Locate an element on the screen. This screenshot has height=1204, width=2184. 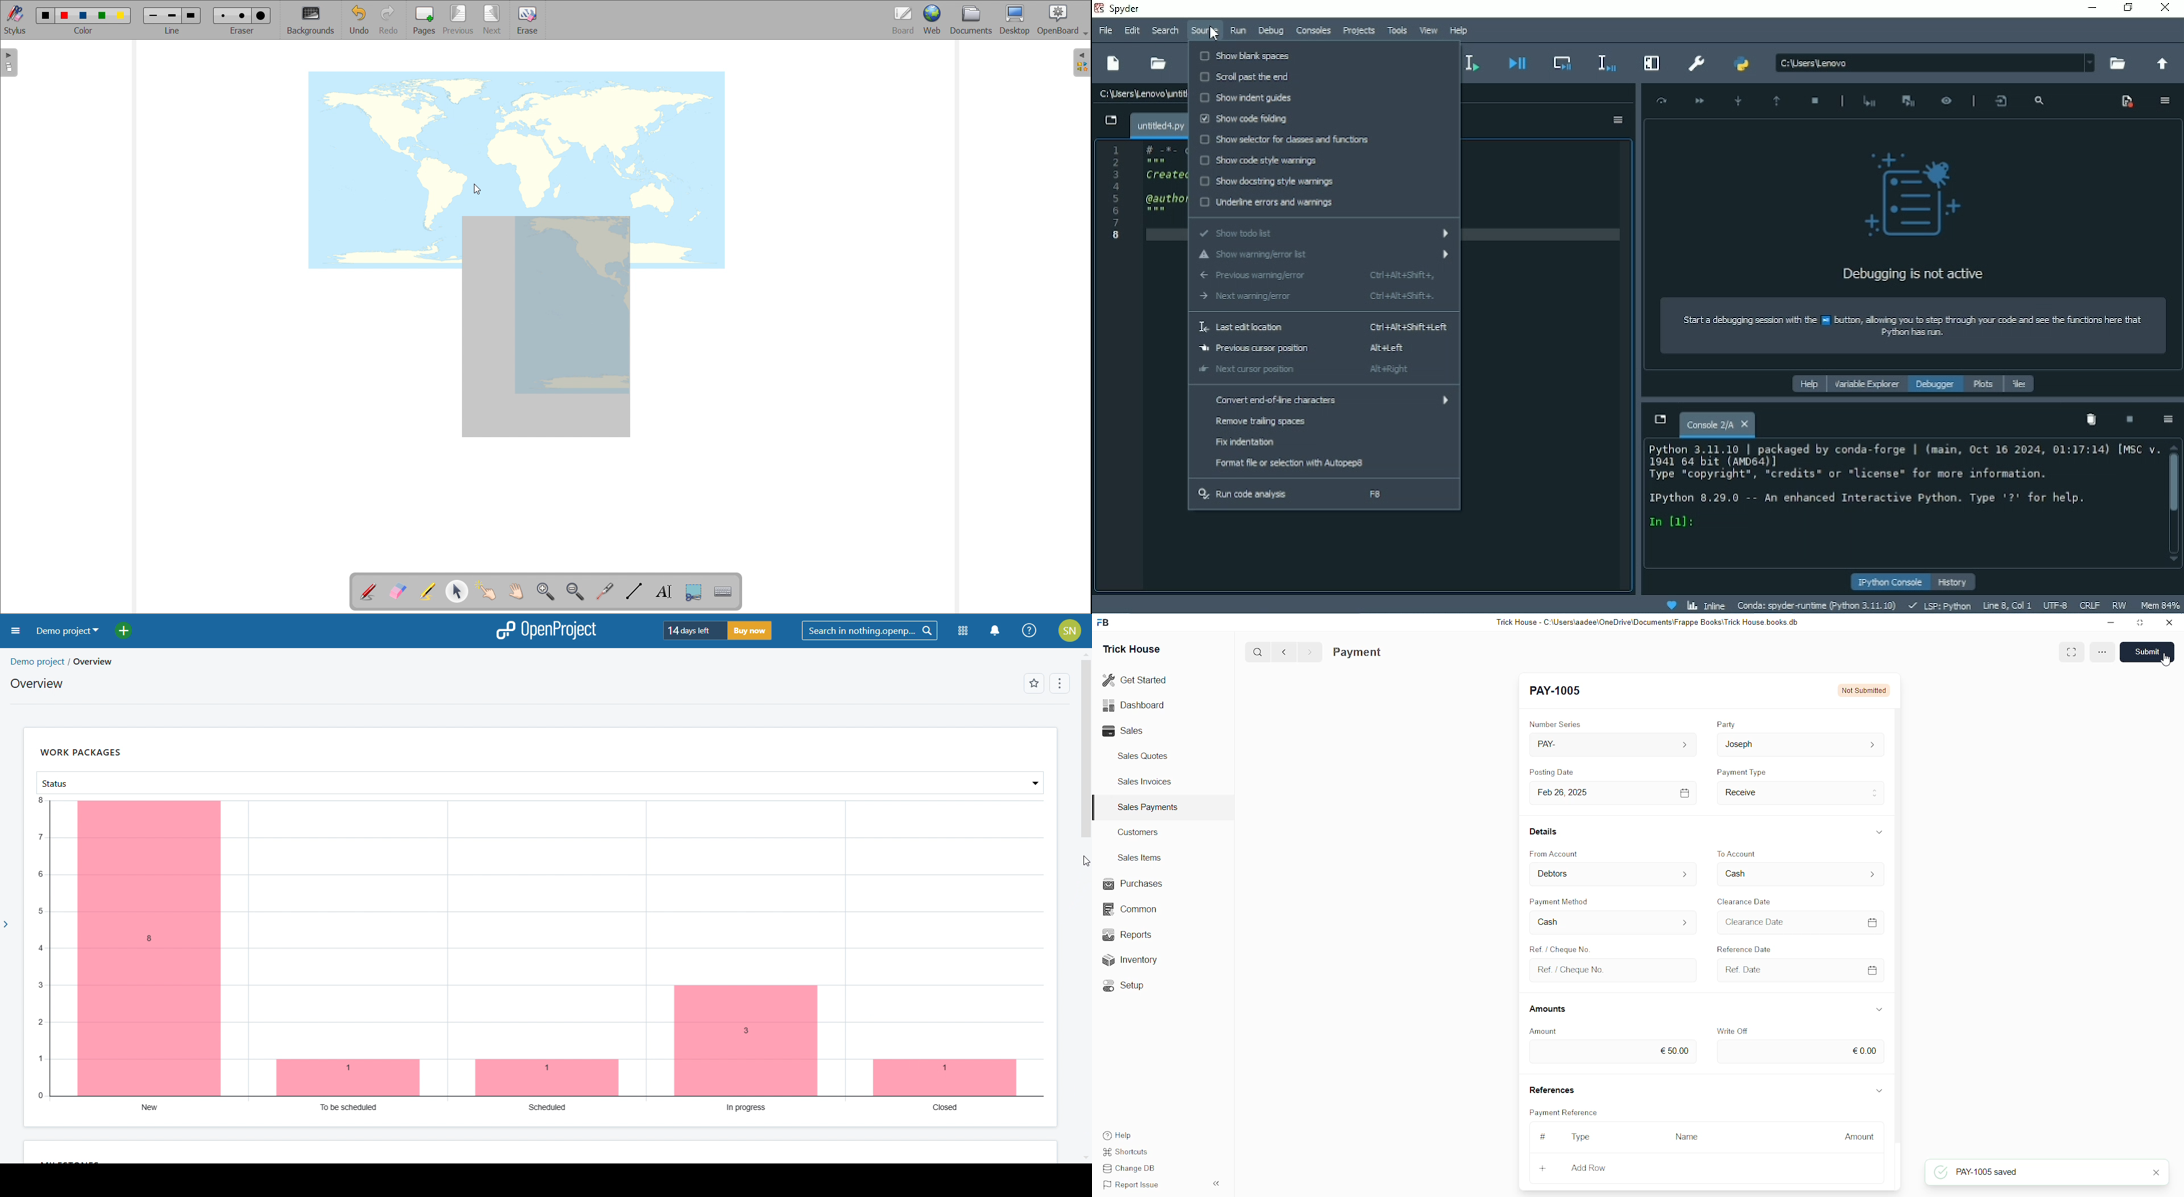
Cash is located at coordinates (1614, 923).